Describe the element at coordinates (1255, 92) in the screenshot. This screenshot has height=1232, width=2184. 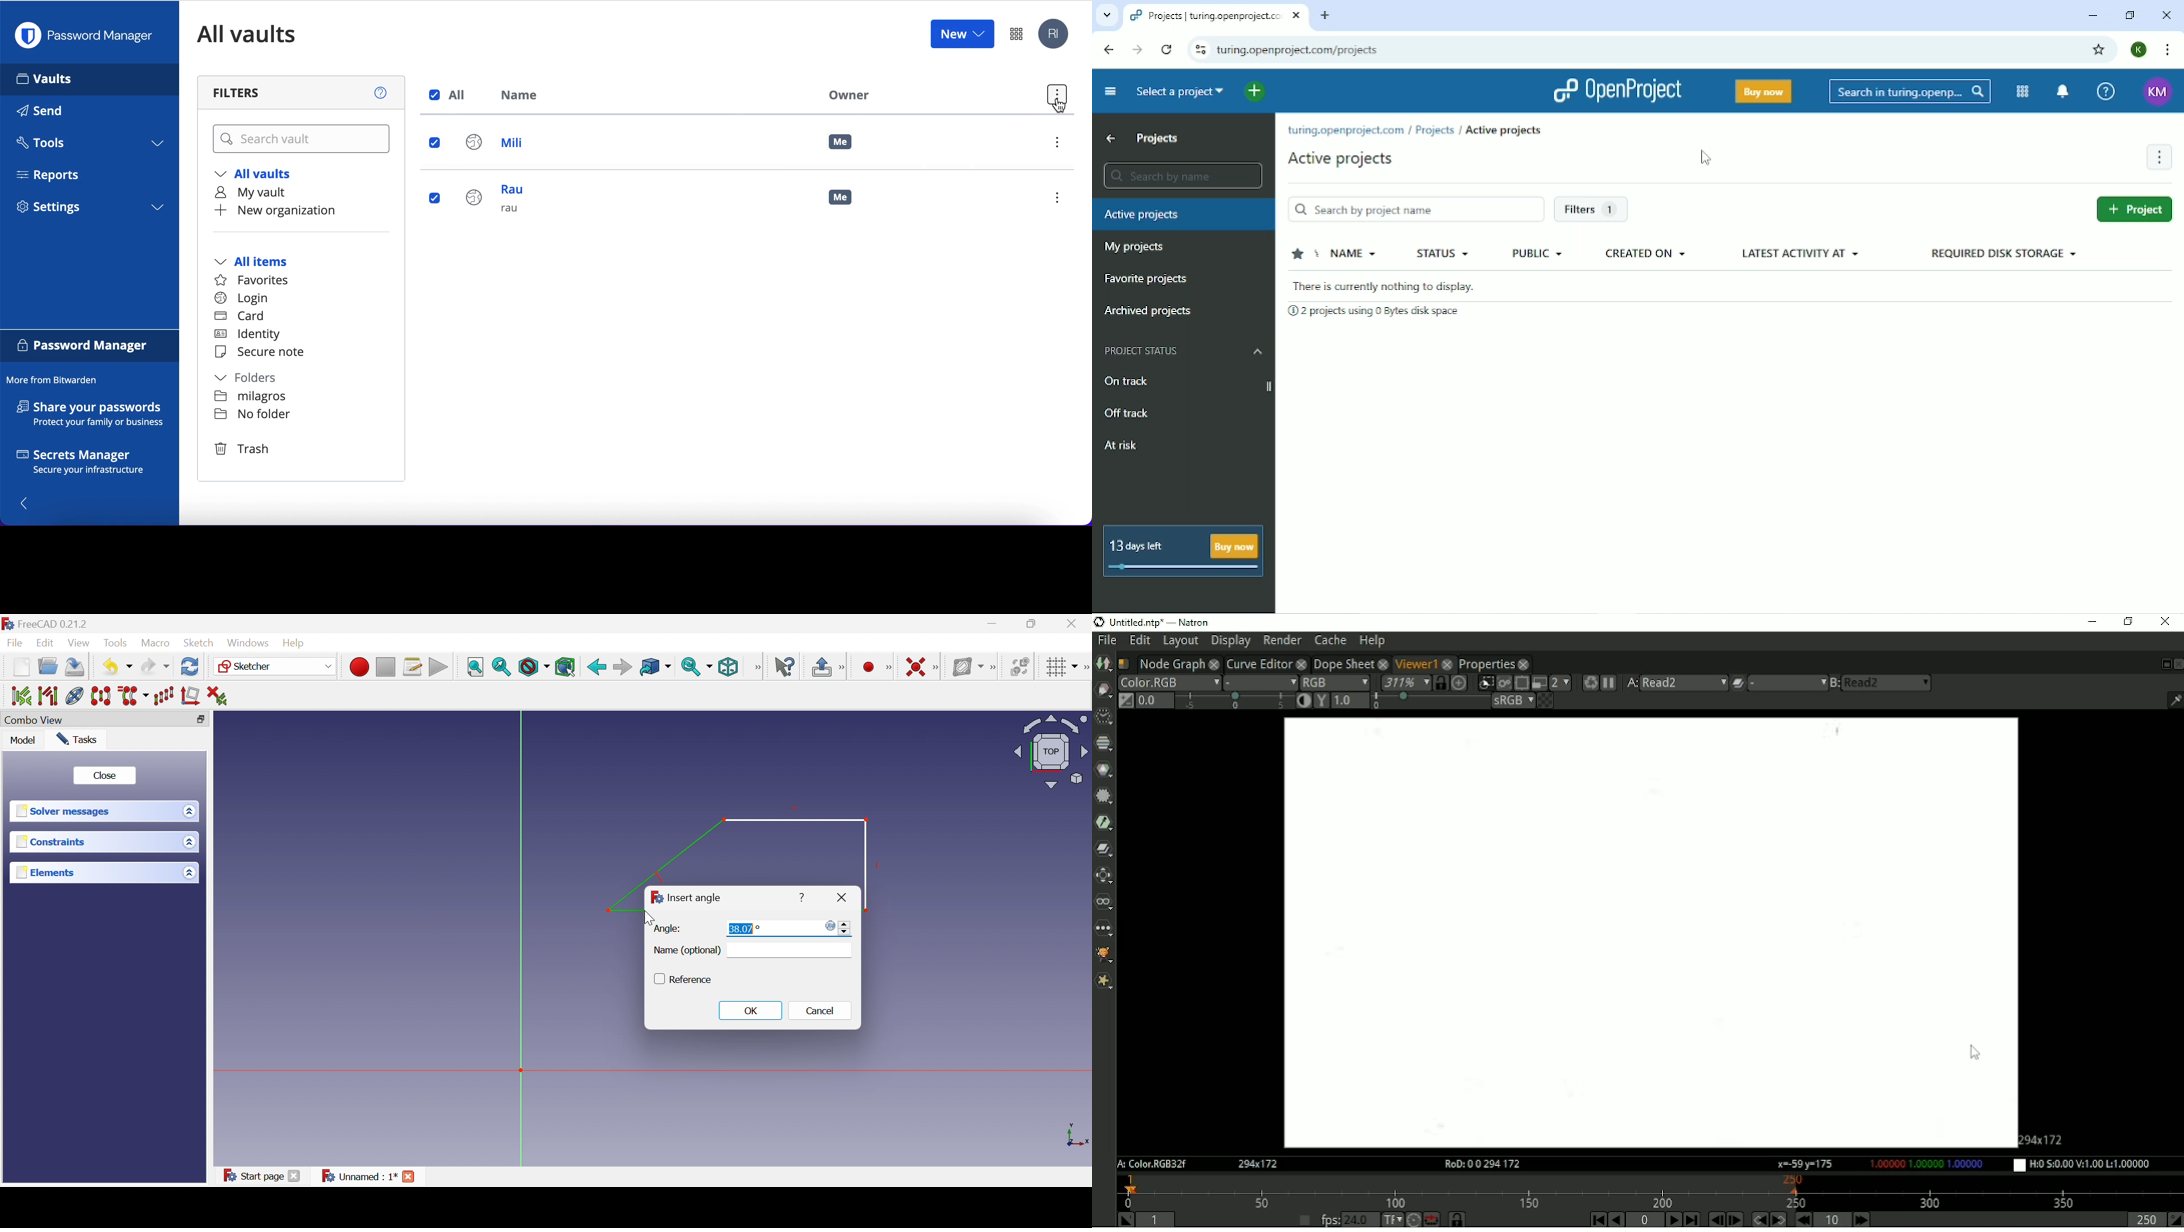
I see `Open quick add menu` at that location.